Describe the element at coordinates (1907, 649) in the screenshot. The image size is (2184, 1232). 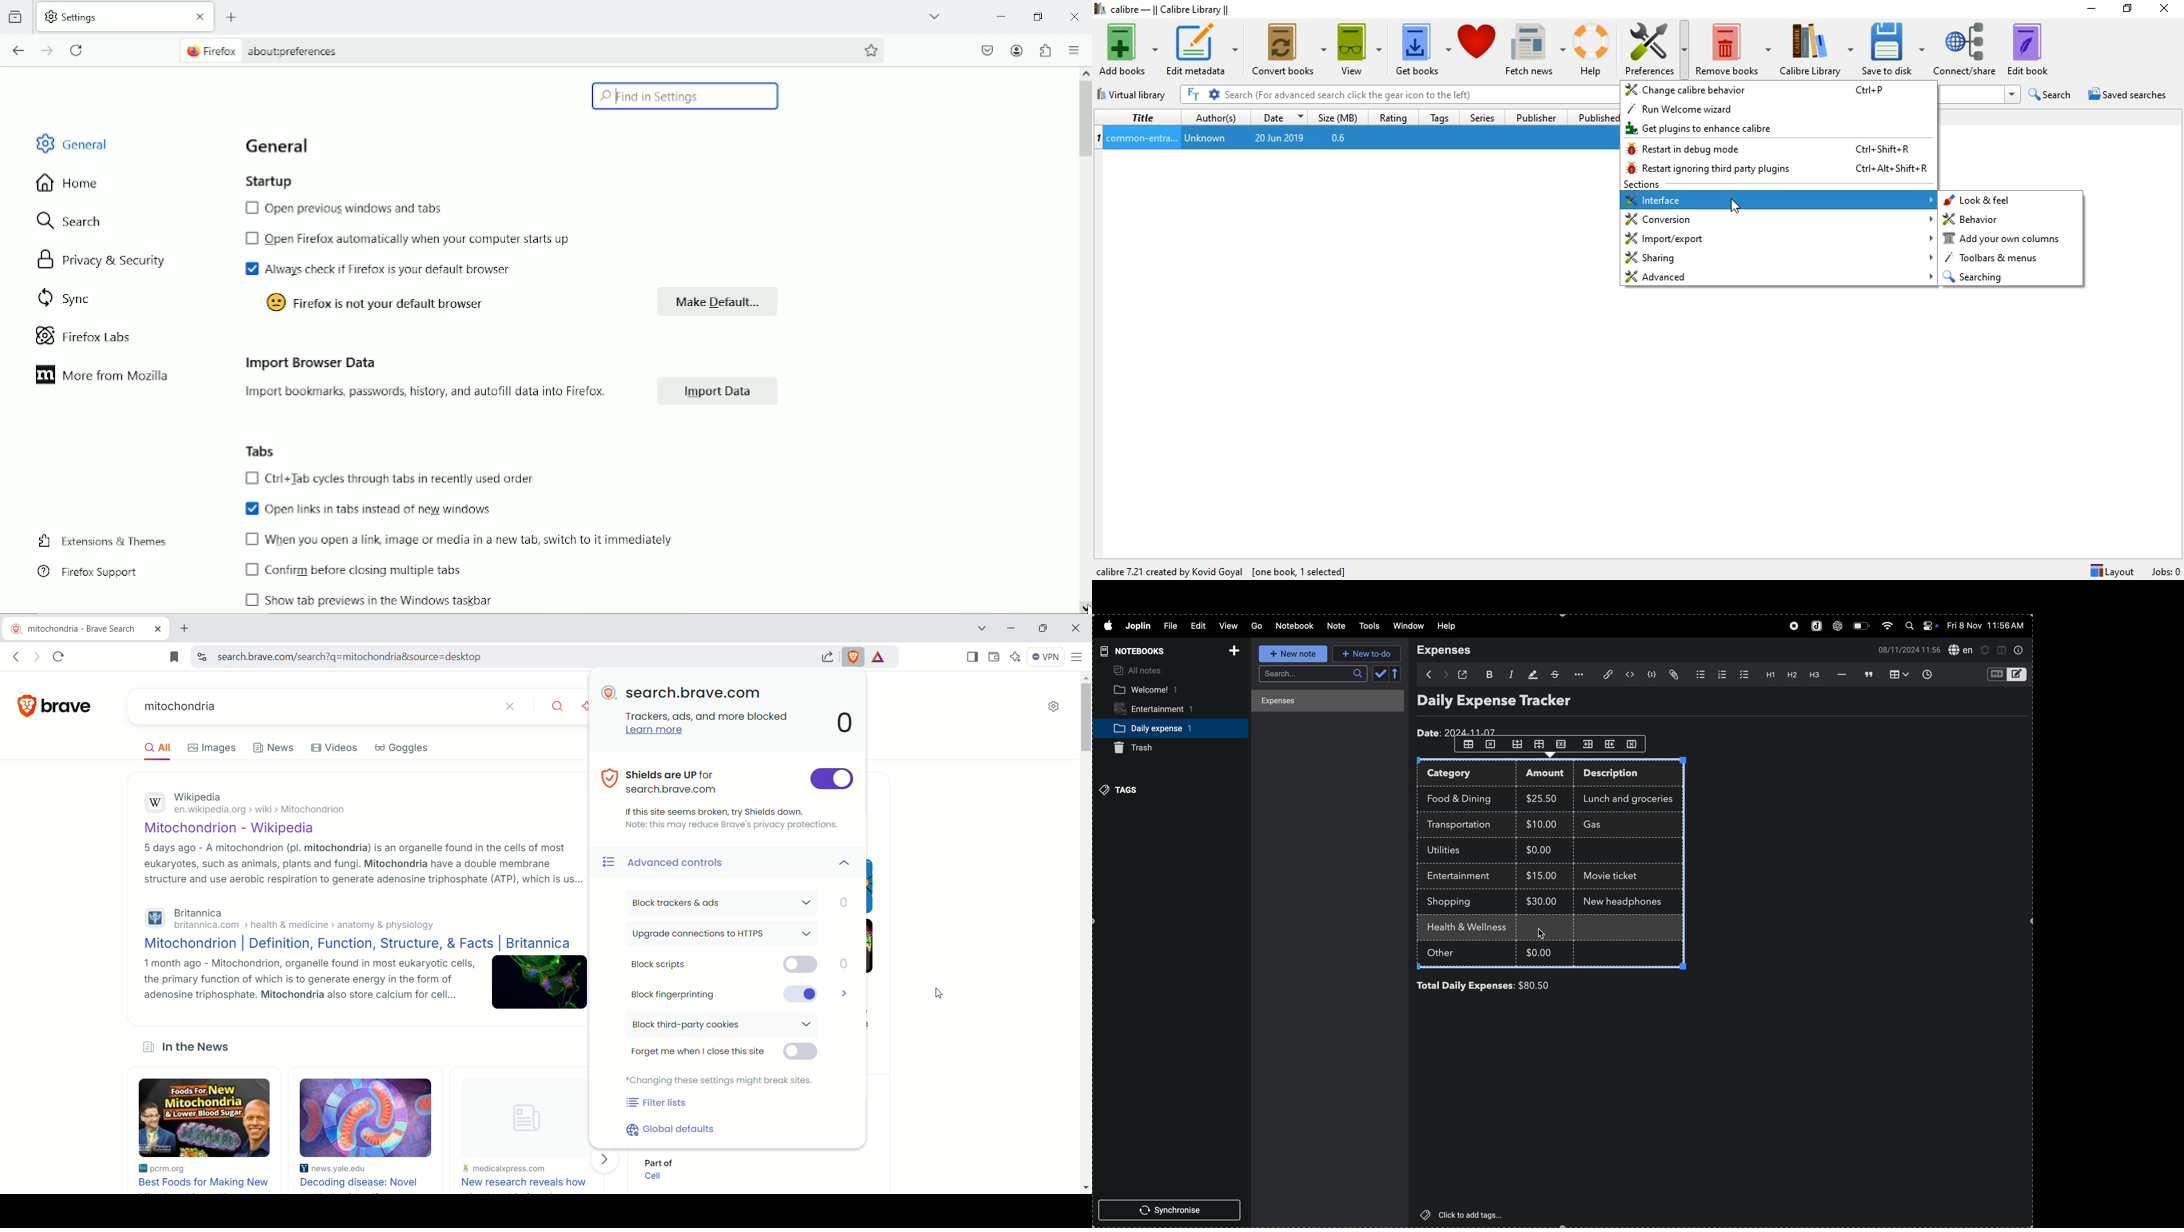
I see `date and time` at that location.